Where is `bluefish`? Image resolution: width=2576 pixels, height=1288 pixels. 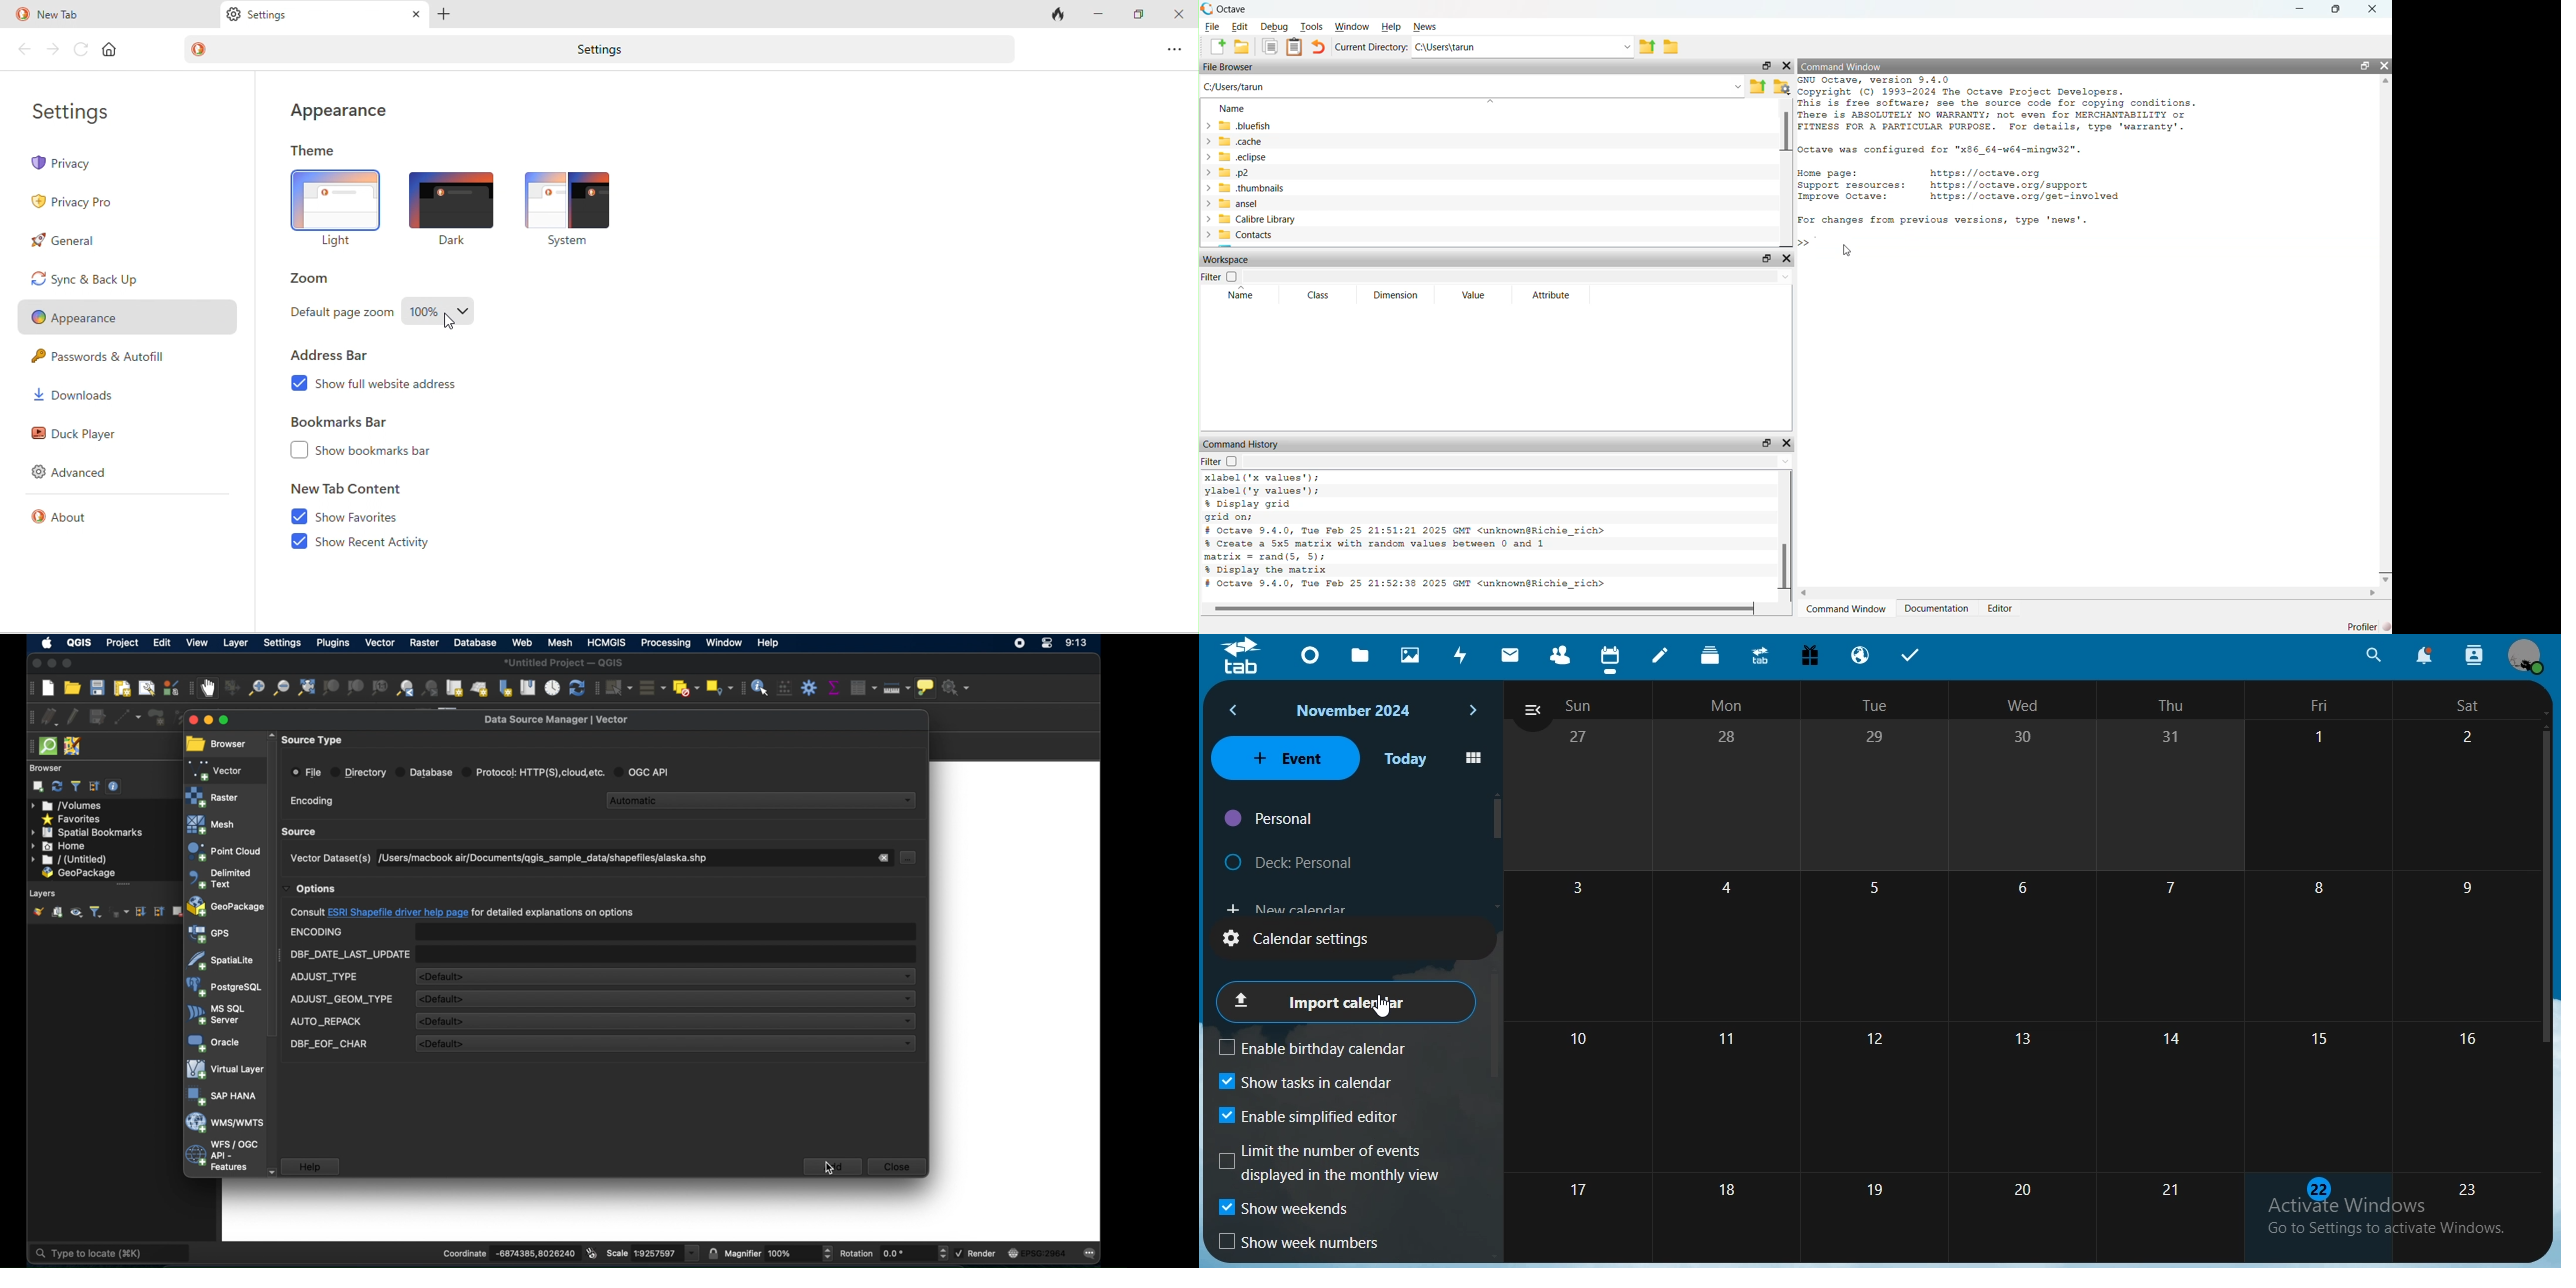
bluefish is located at coordinates (1240, 126).